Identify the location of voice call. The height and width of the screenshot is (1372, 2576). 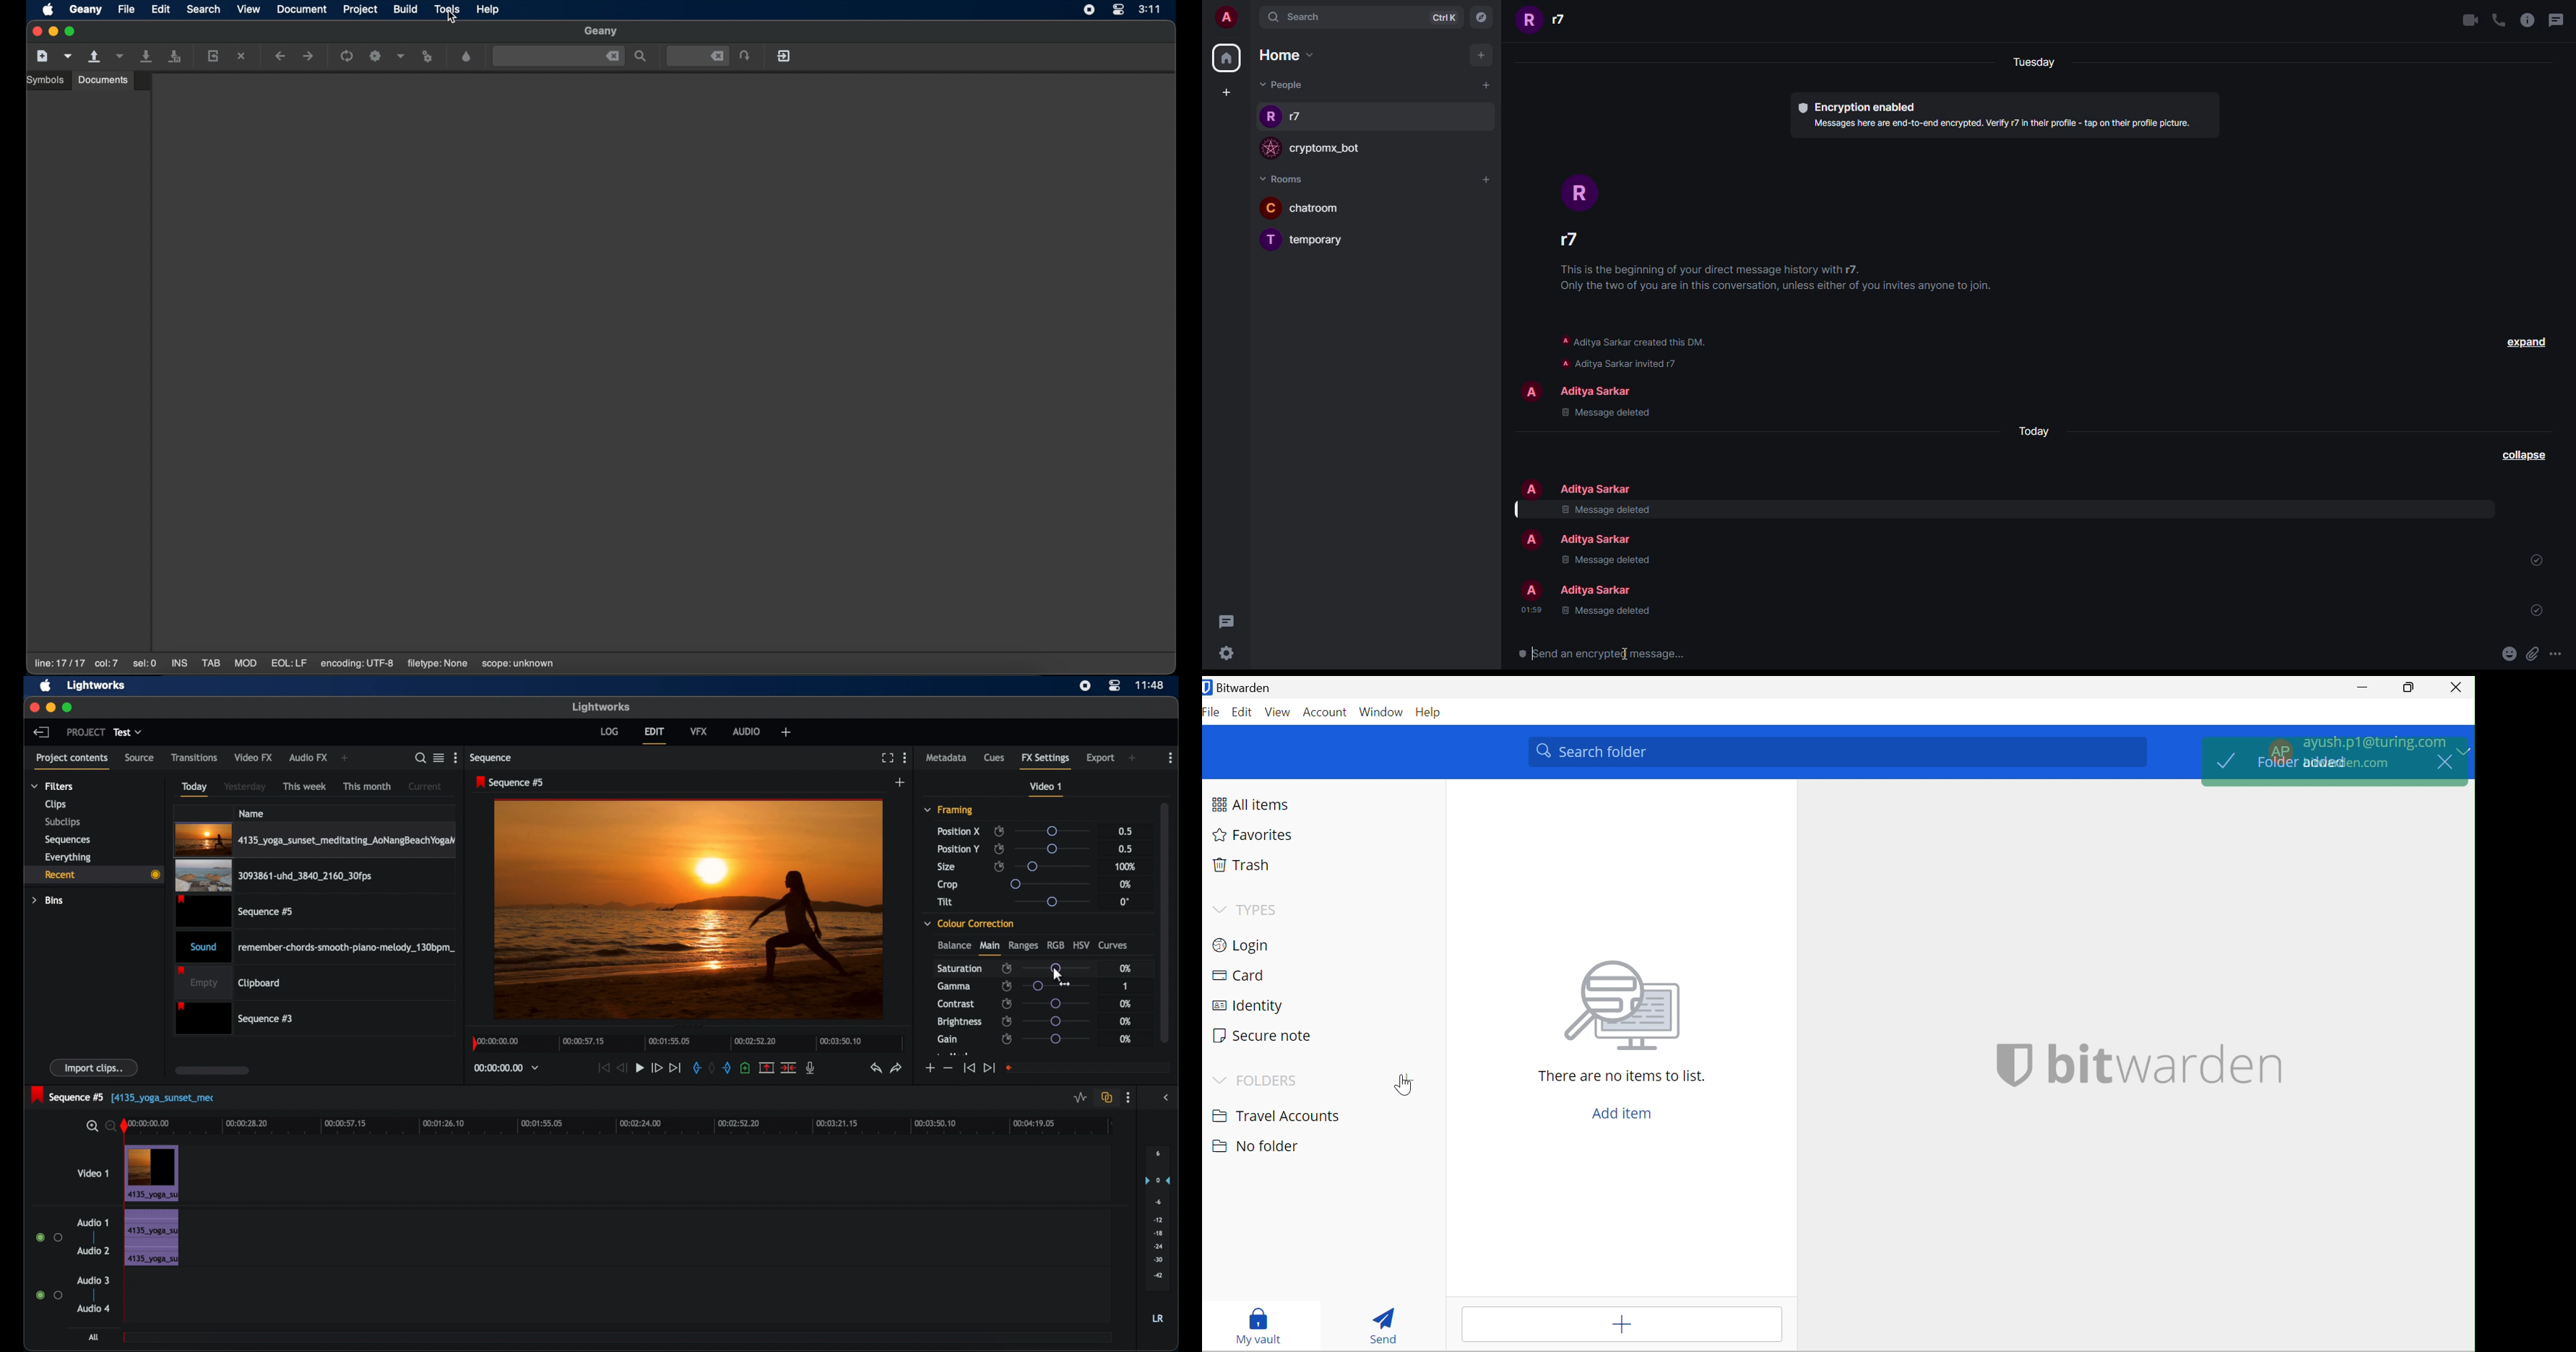
(2498, 20).